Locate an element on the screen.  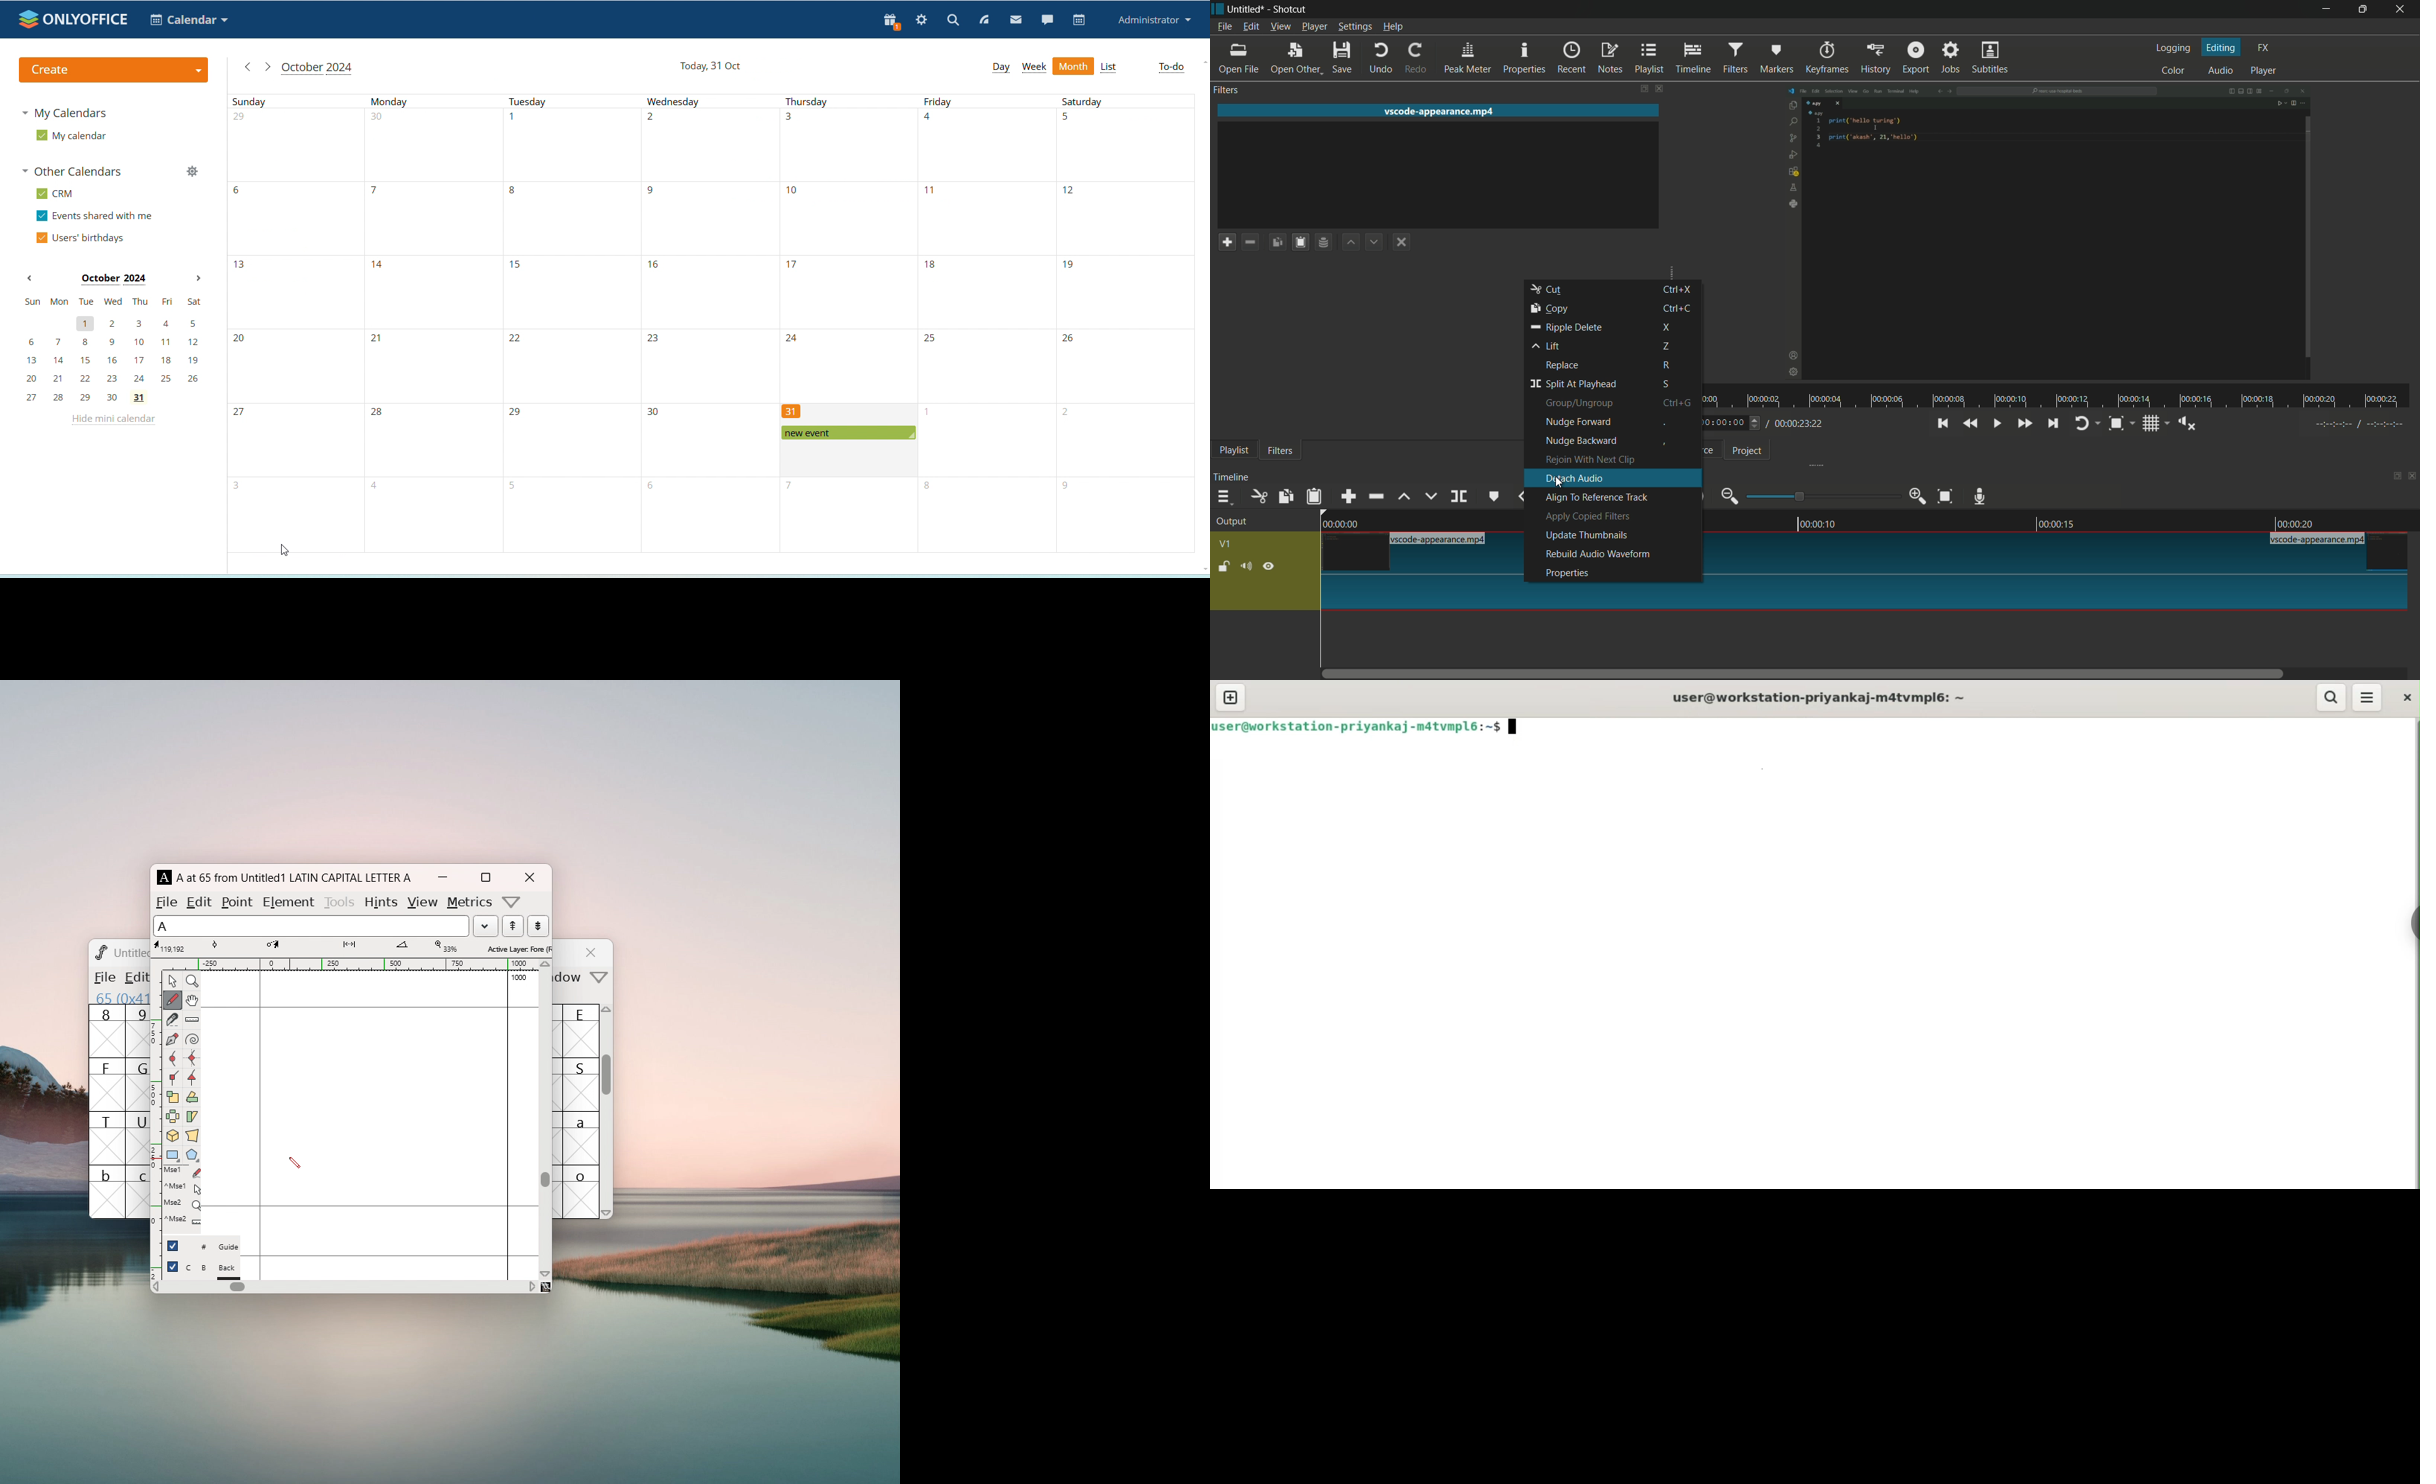
lift is located at coordinates (1402, 497).